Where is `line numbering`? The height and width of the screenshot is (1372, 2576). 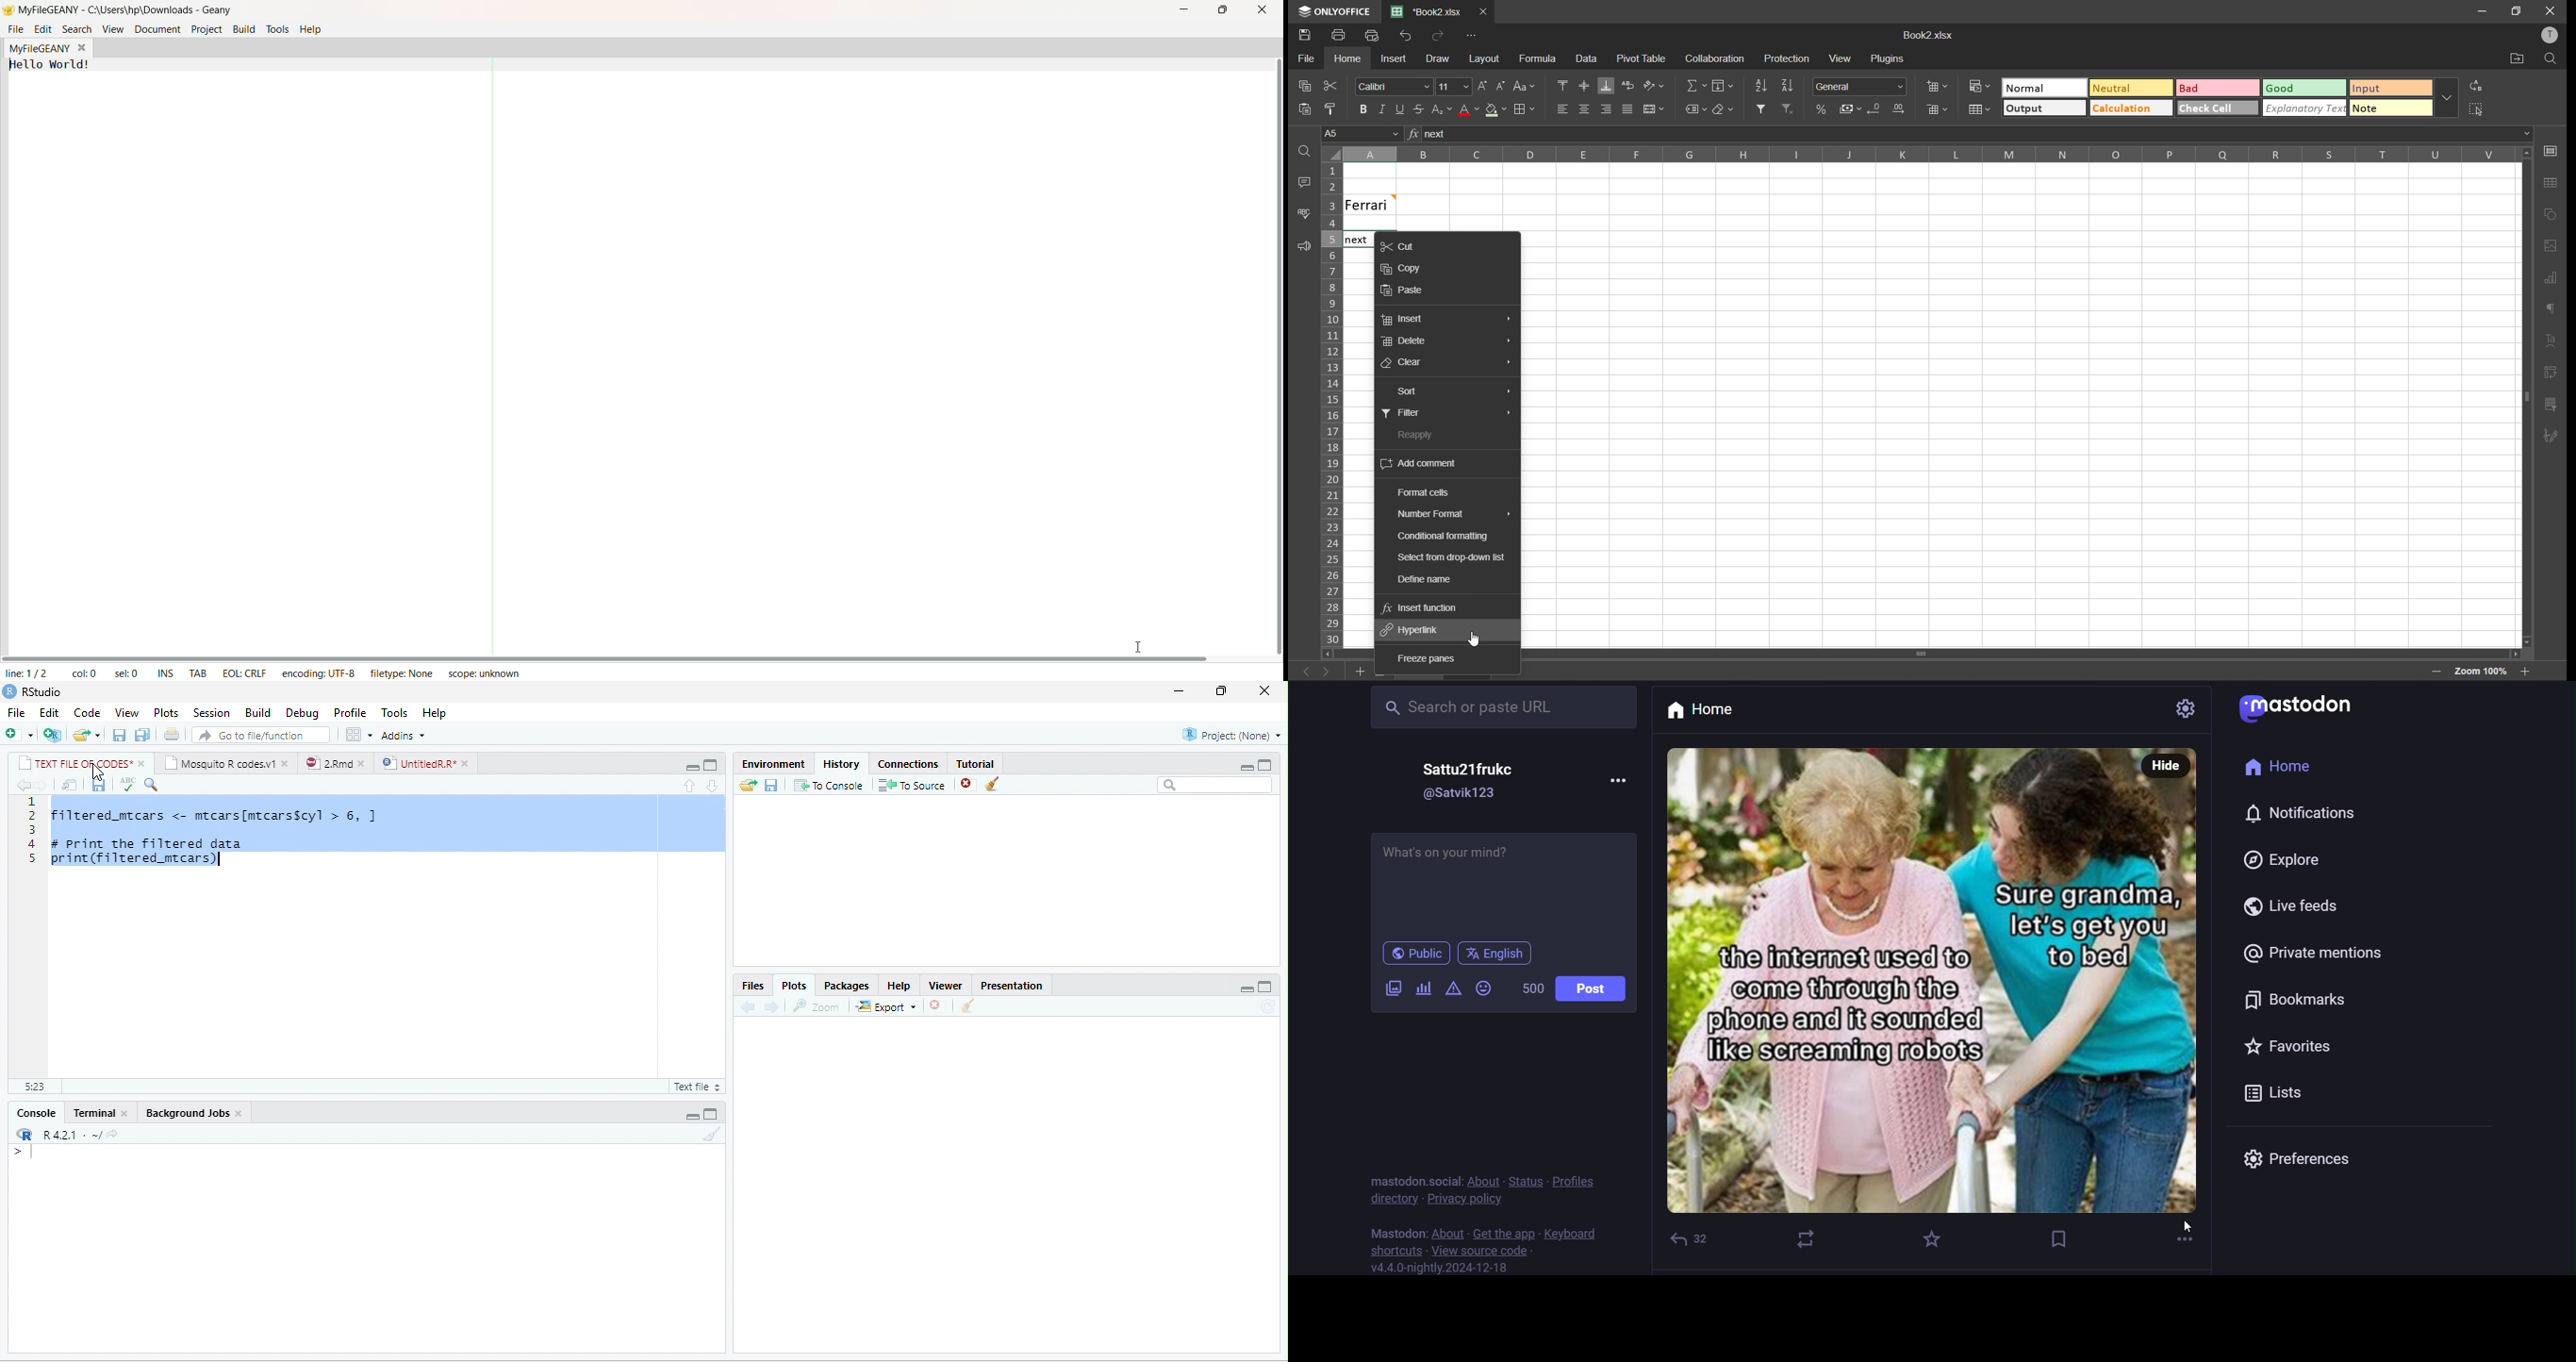 line numbering is located at coordinates (32, 831).